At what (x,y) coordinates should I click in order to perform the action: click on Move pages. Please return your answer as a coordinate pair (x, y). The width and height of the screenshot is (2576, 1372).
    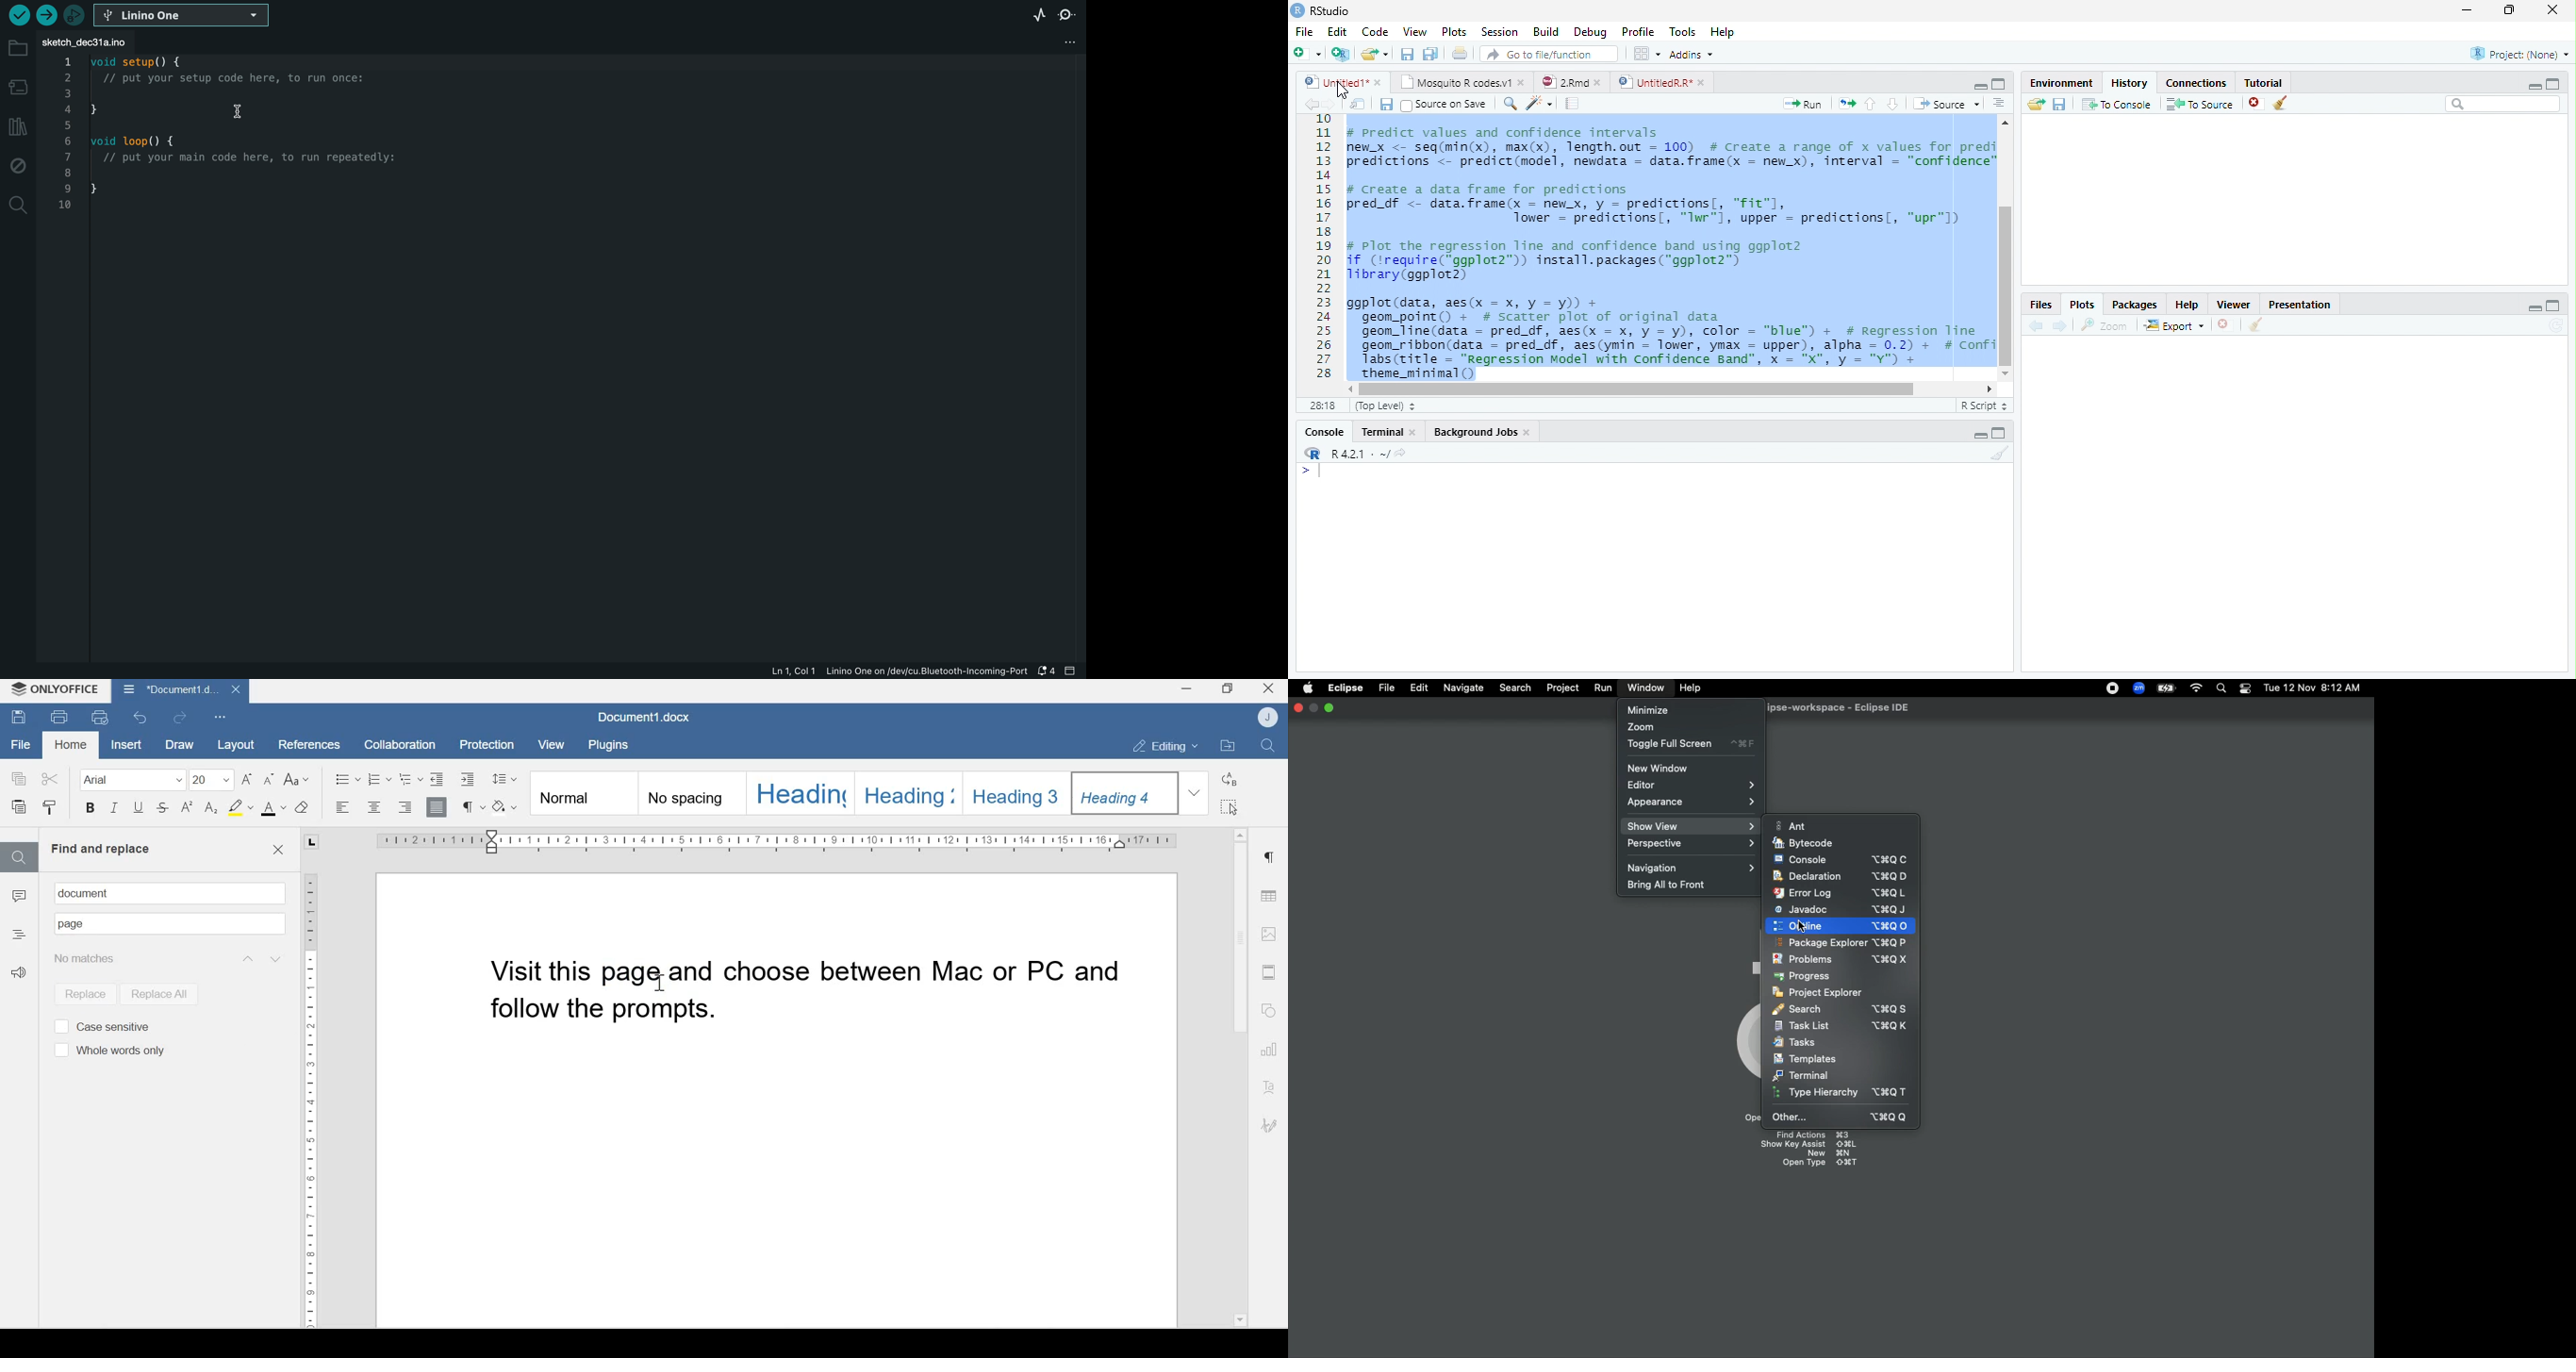
    Looking at the image, I should click on (1844, 103).